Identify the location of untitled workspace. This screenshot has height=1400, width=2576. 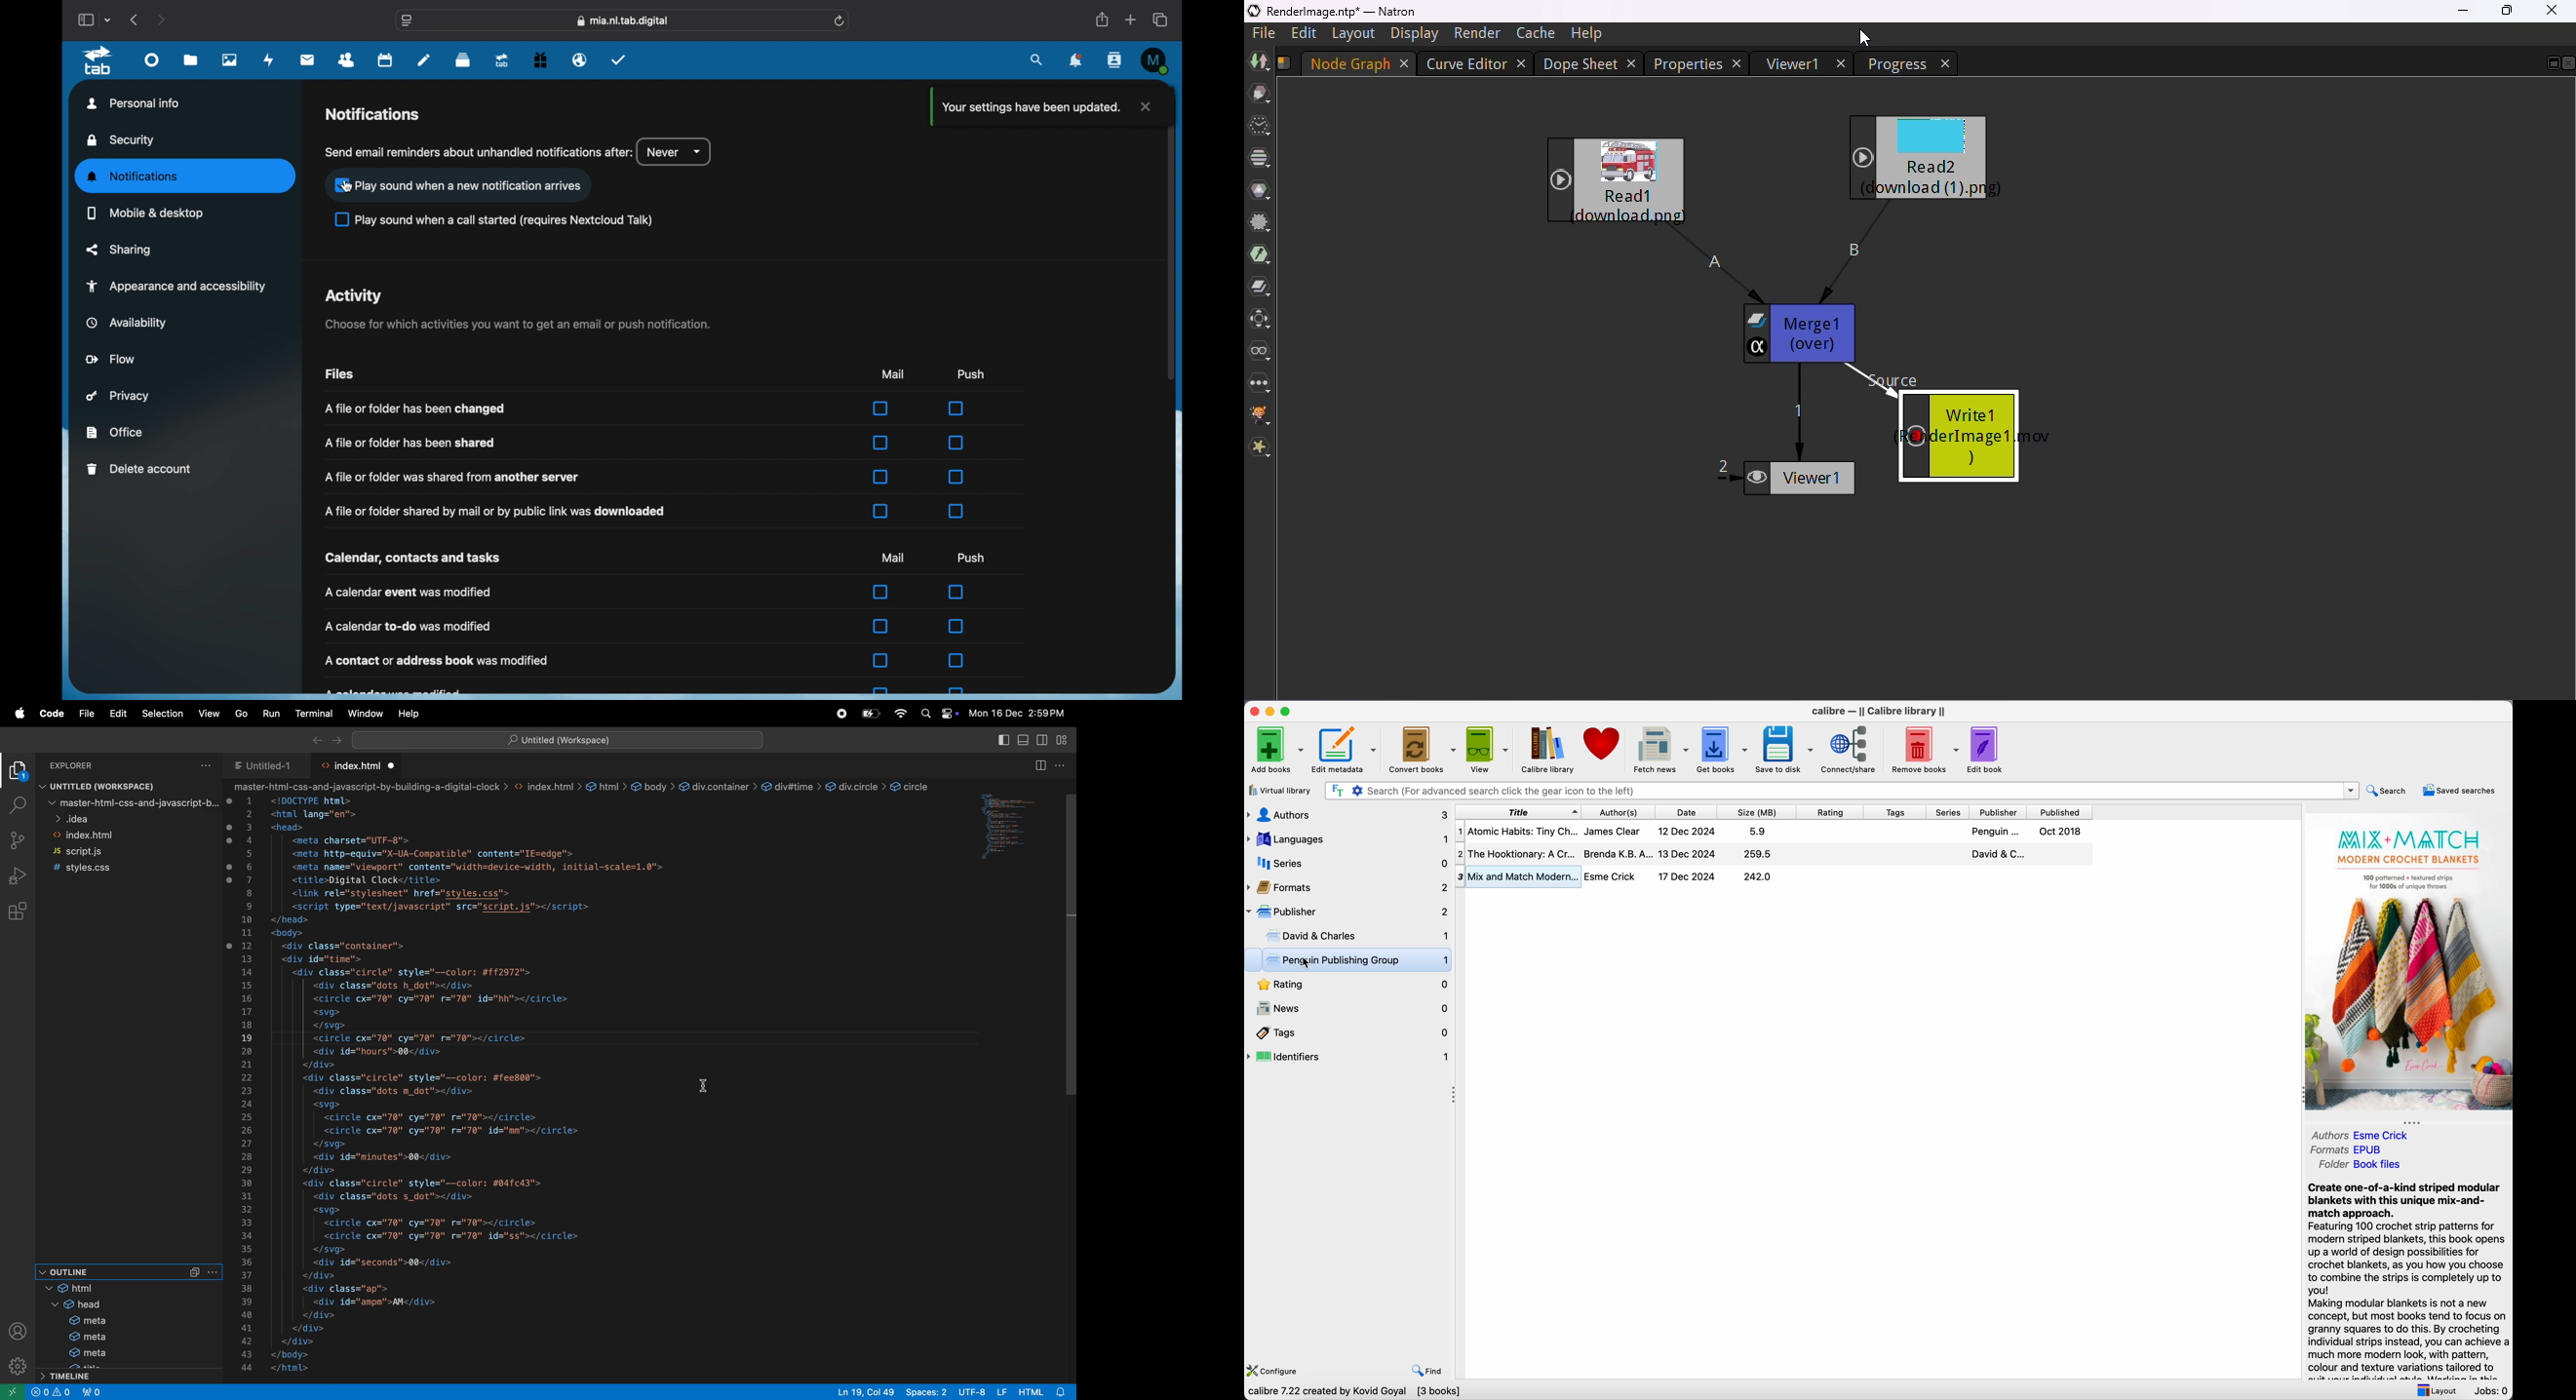
(119, 785).